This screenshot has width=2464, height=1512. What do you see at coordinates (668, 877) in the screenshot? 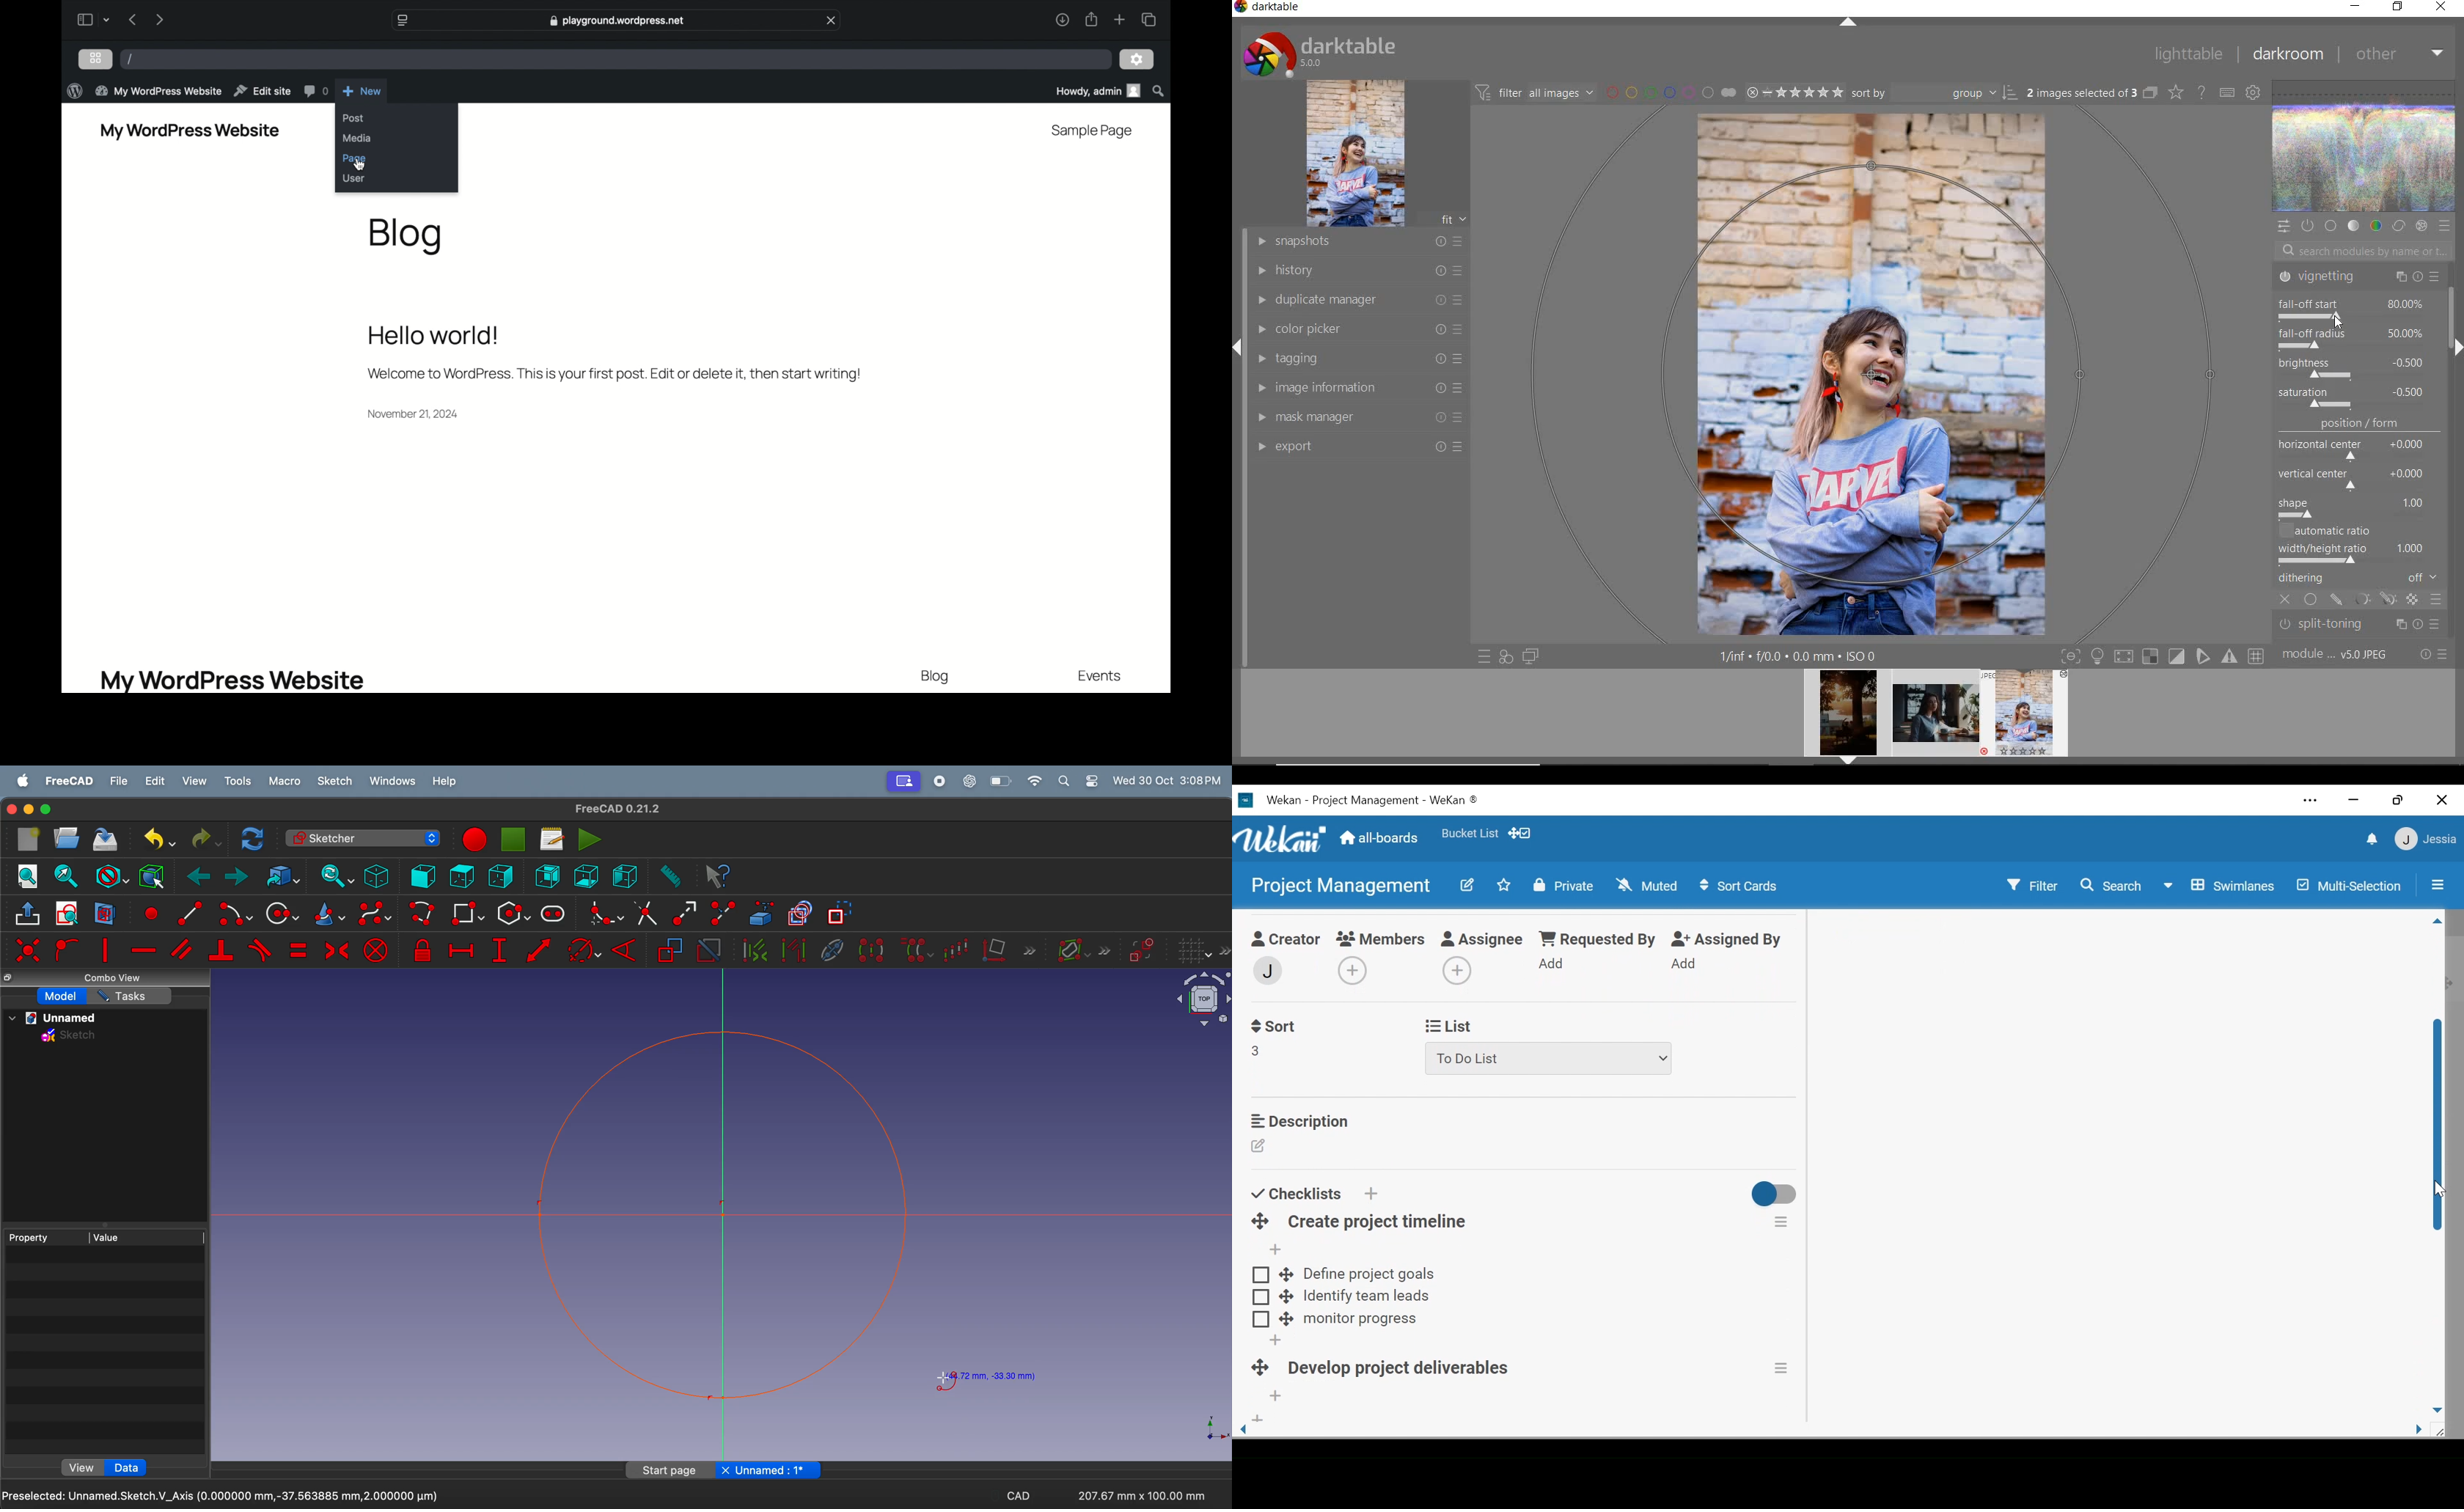
I see `measure distance` at bounding box center [668, 877].